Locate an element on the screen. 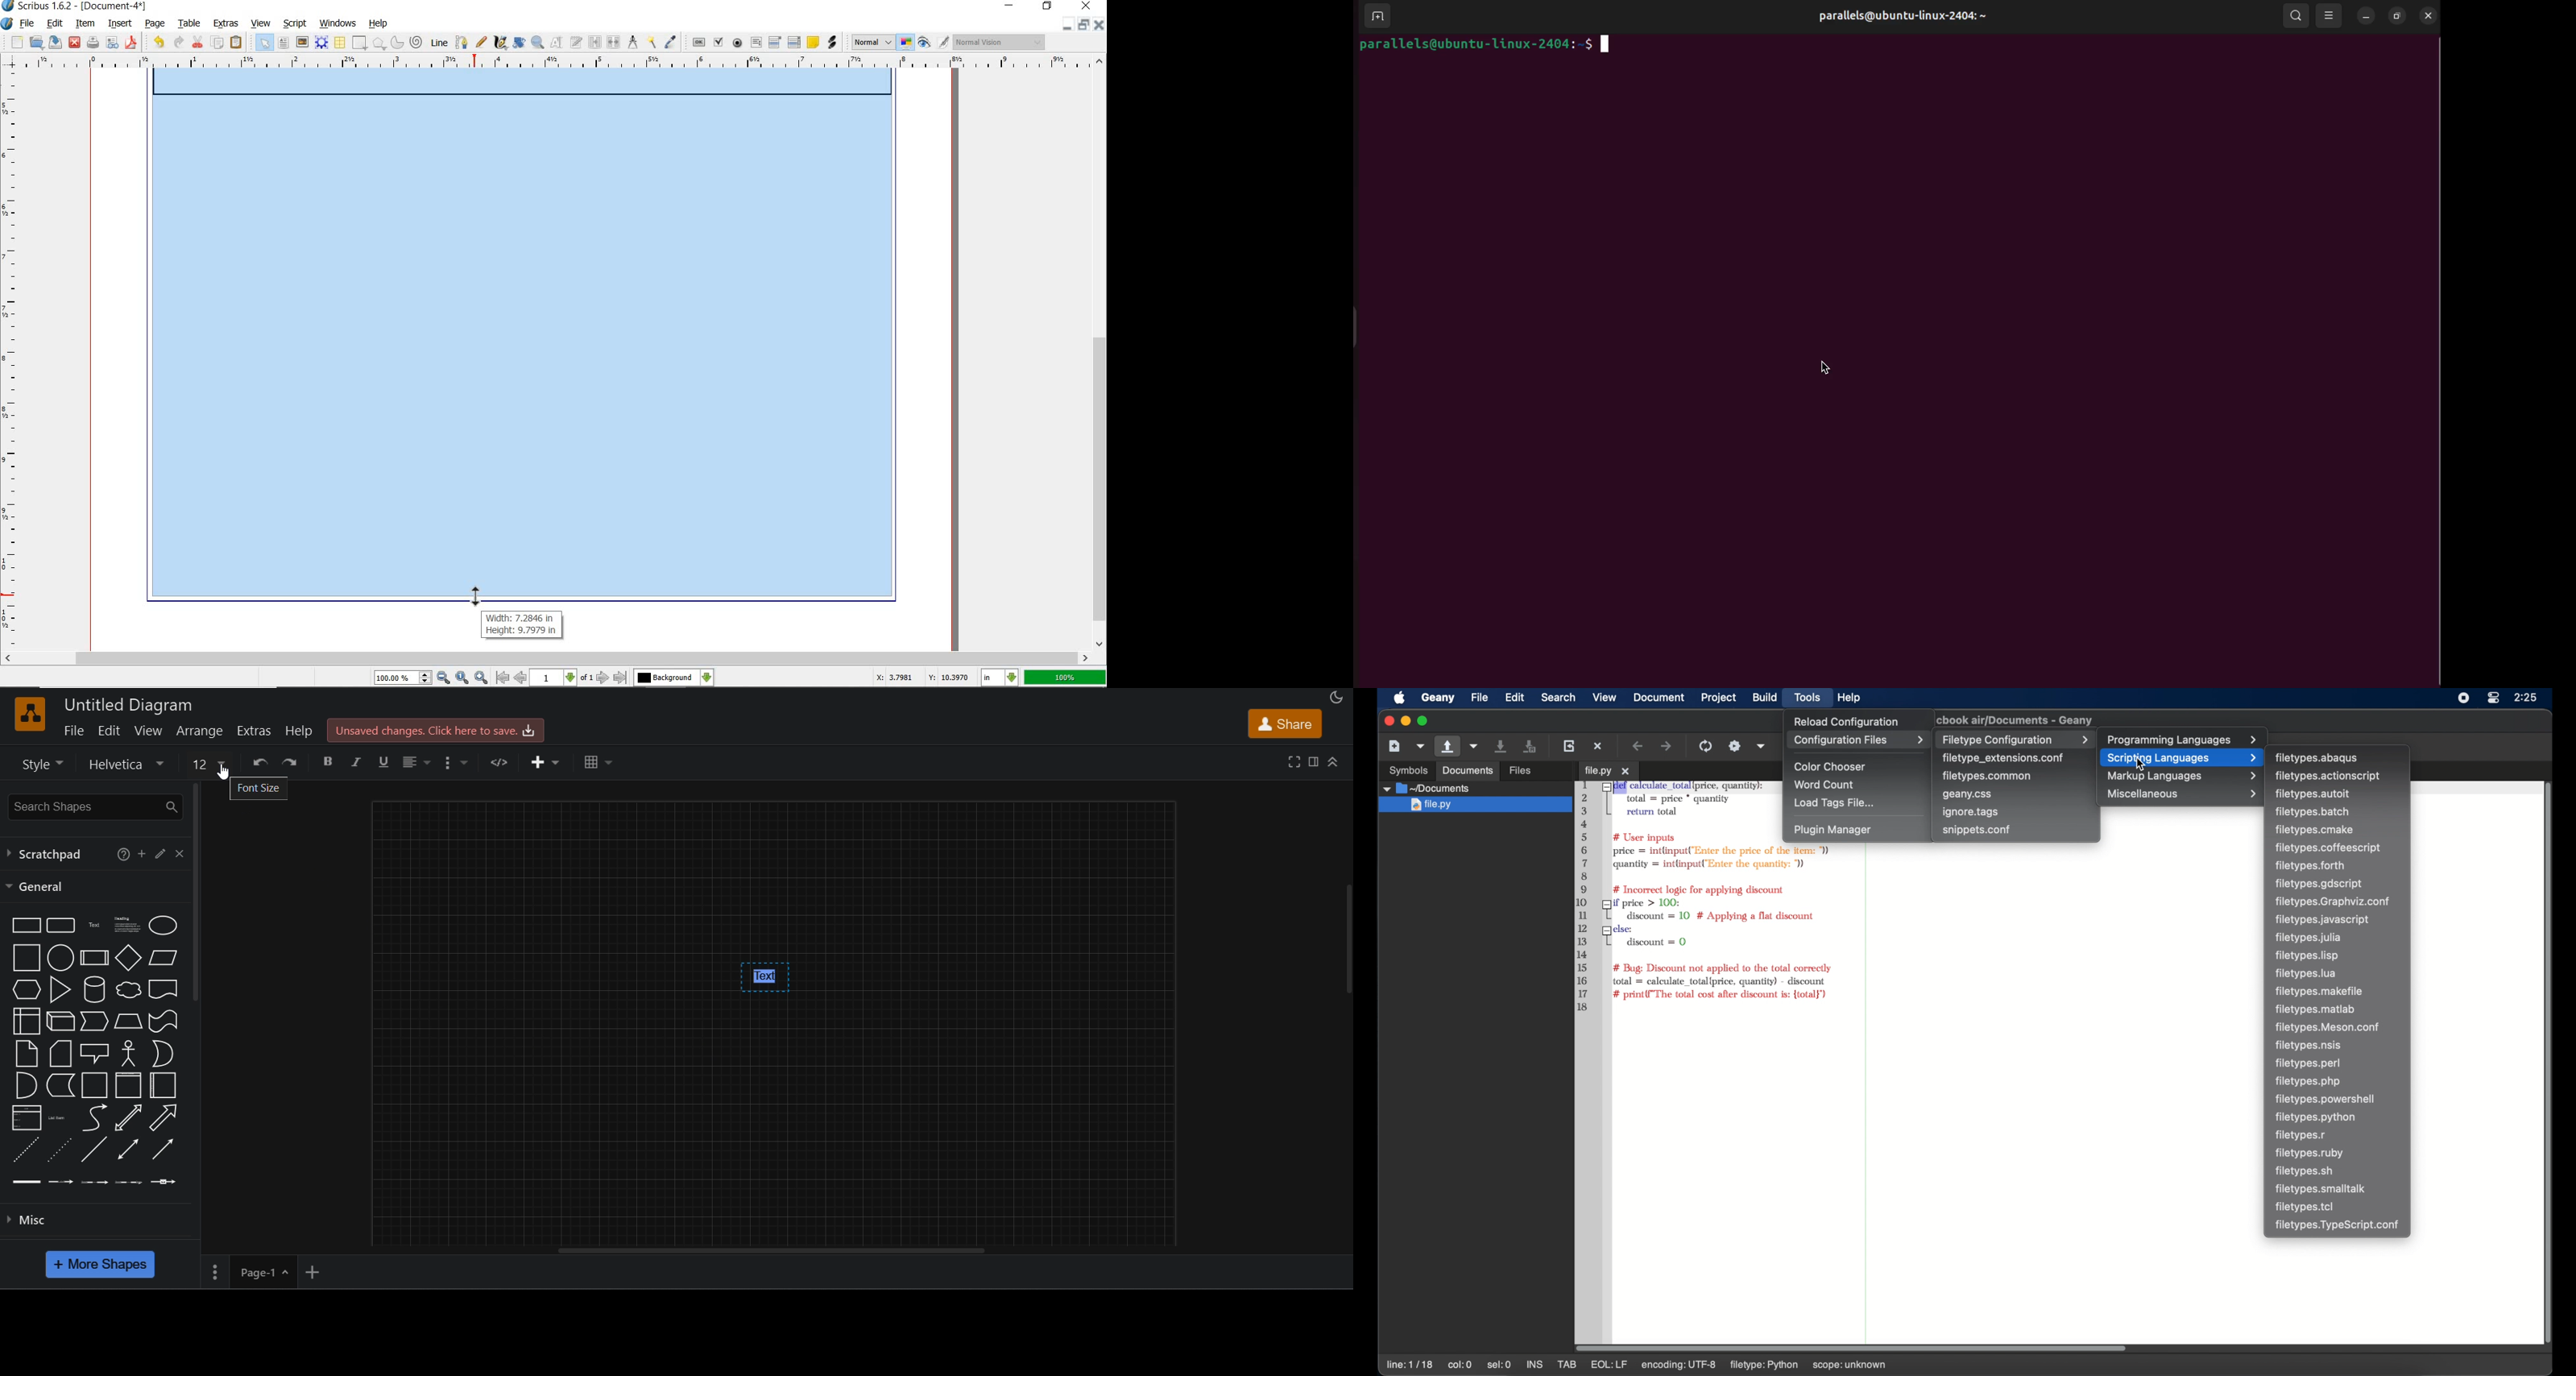 The width and height of the screenshot is (2576, 1400). extras is located at coordinates (255, 731).